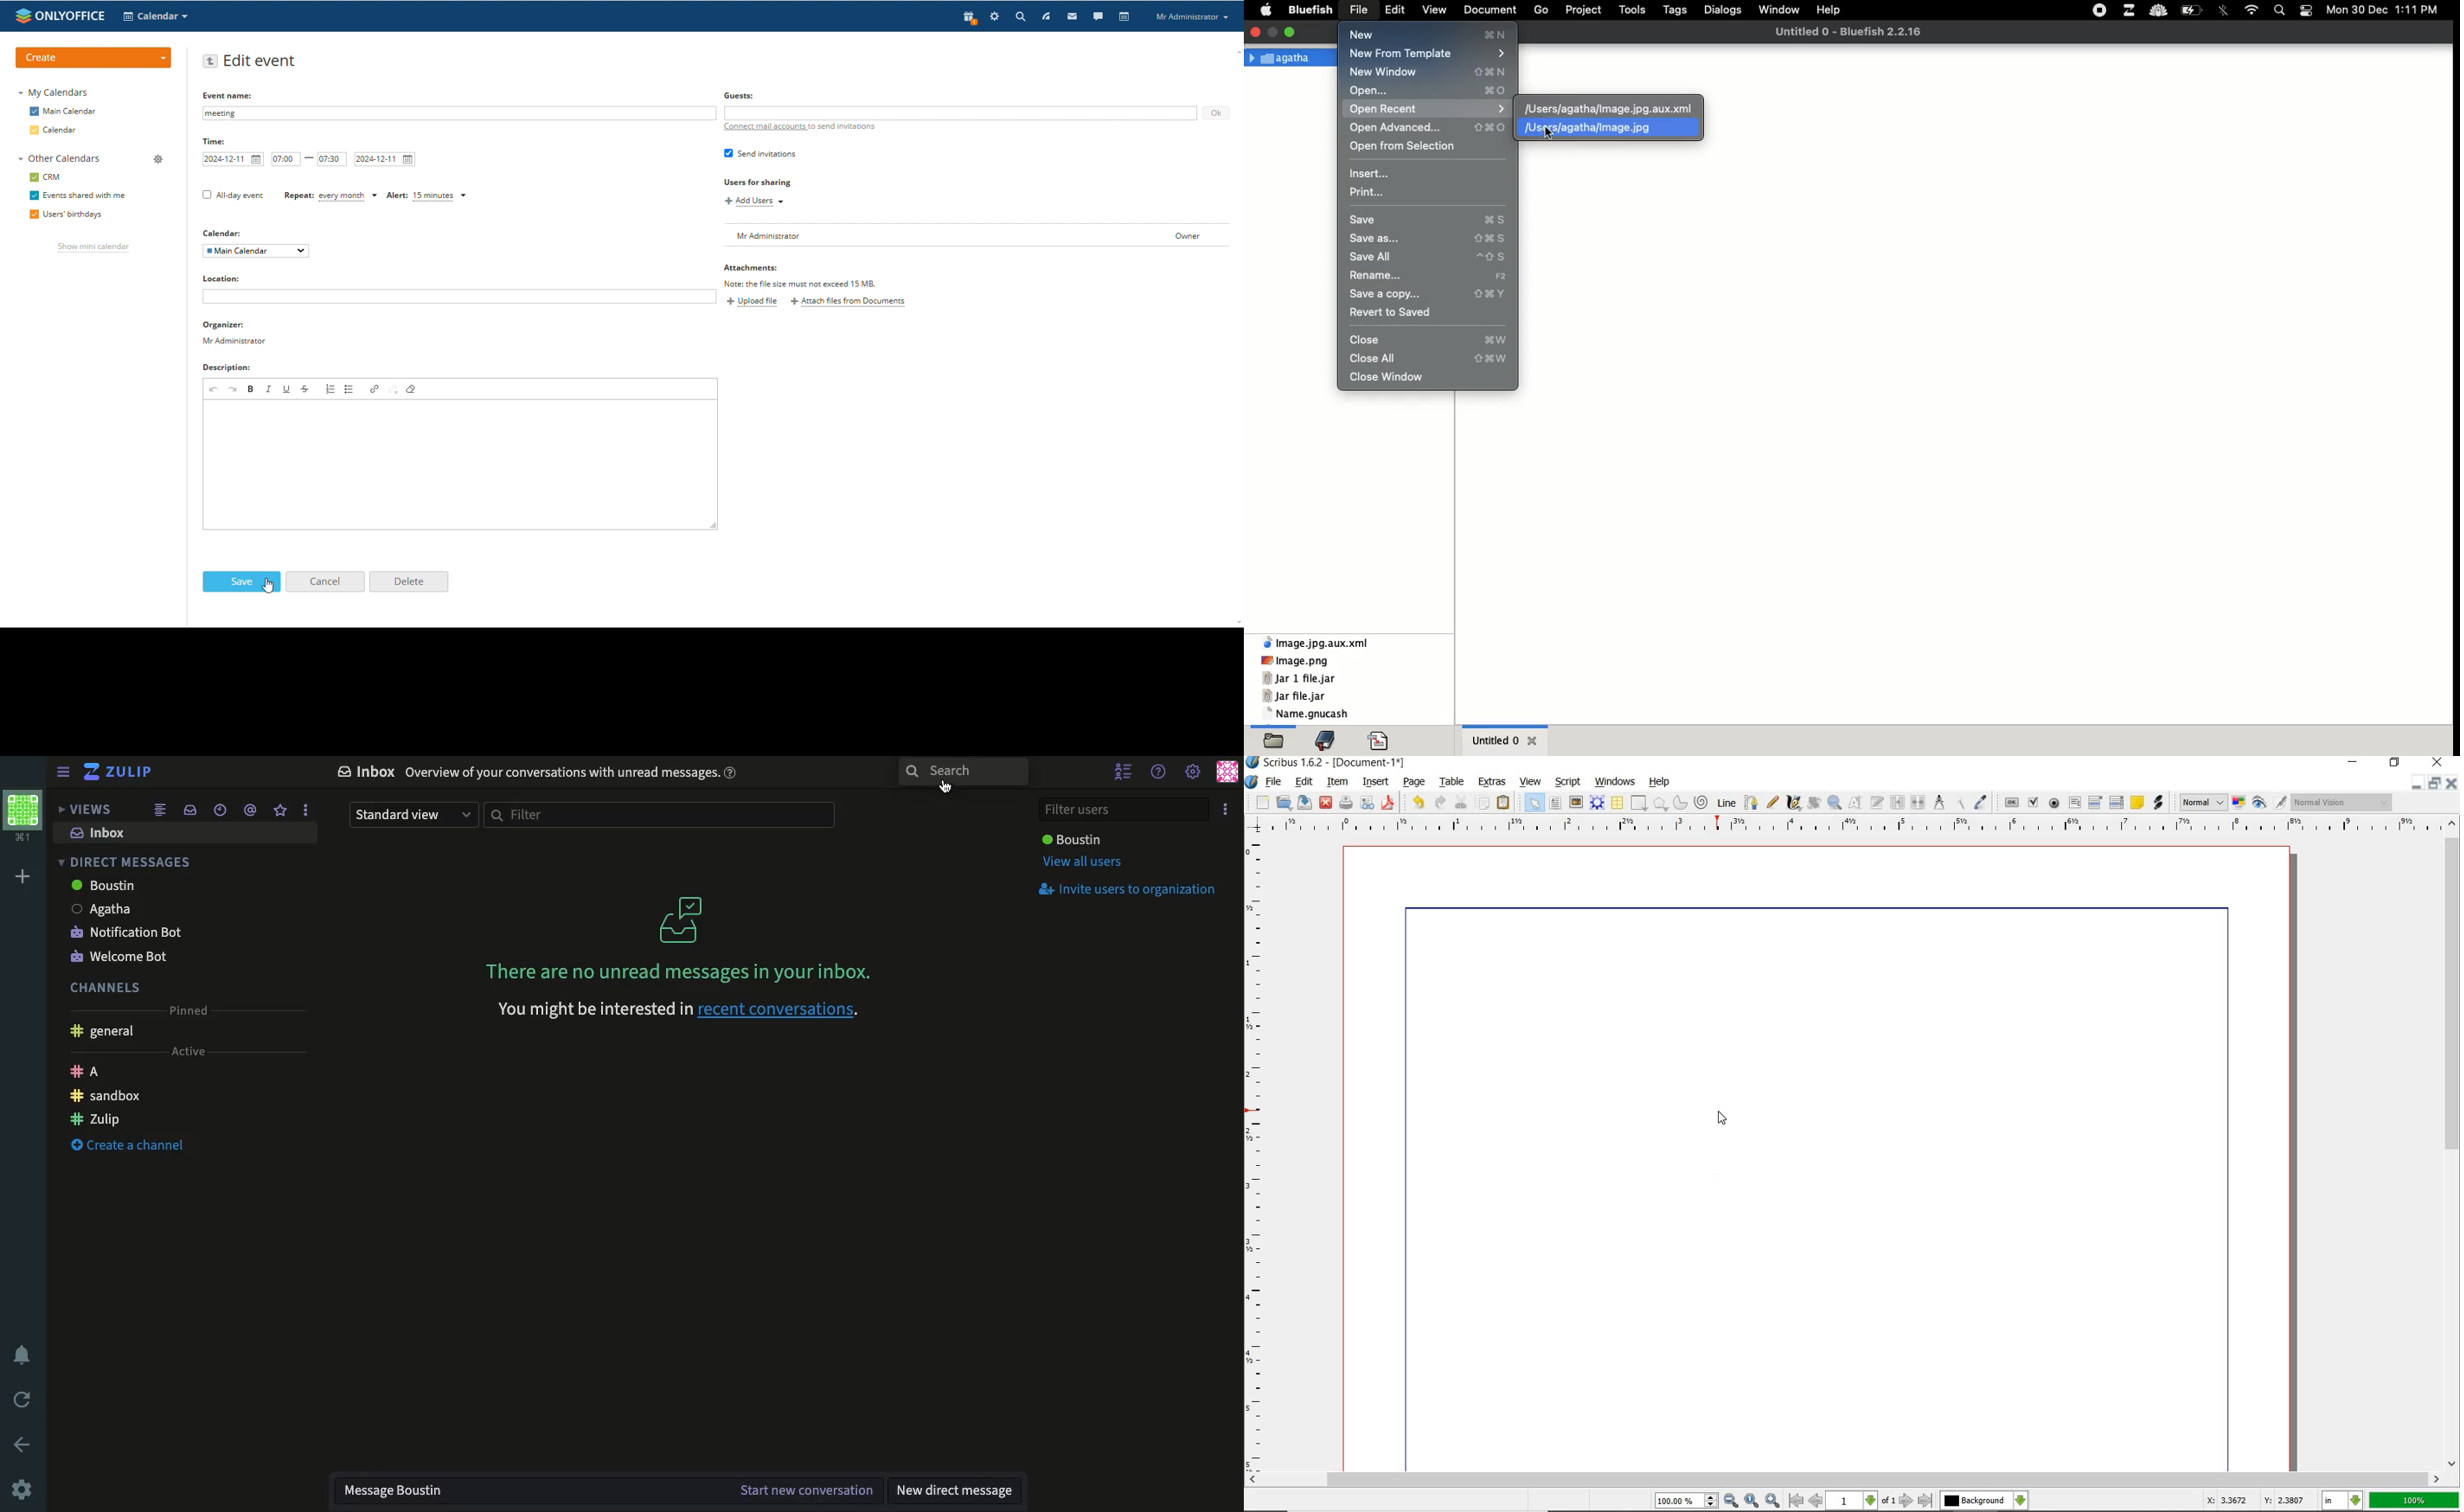 Image resolution: width=2464 pixels, height=1512 pixels. Describe the element at coordinates (240, 369) in the screenshot. I see `Description:` at that location.